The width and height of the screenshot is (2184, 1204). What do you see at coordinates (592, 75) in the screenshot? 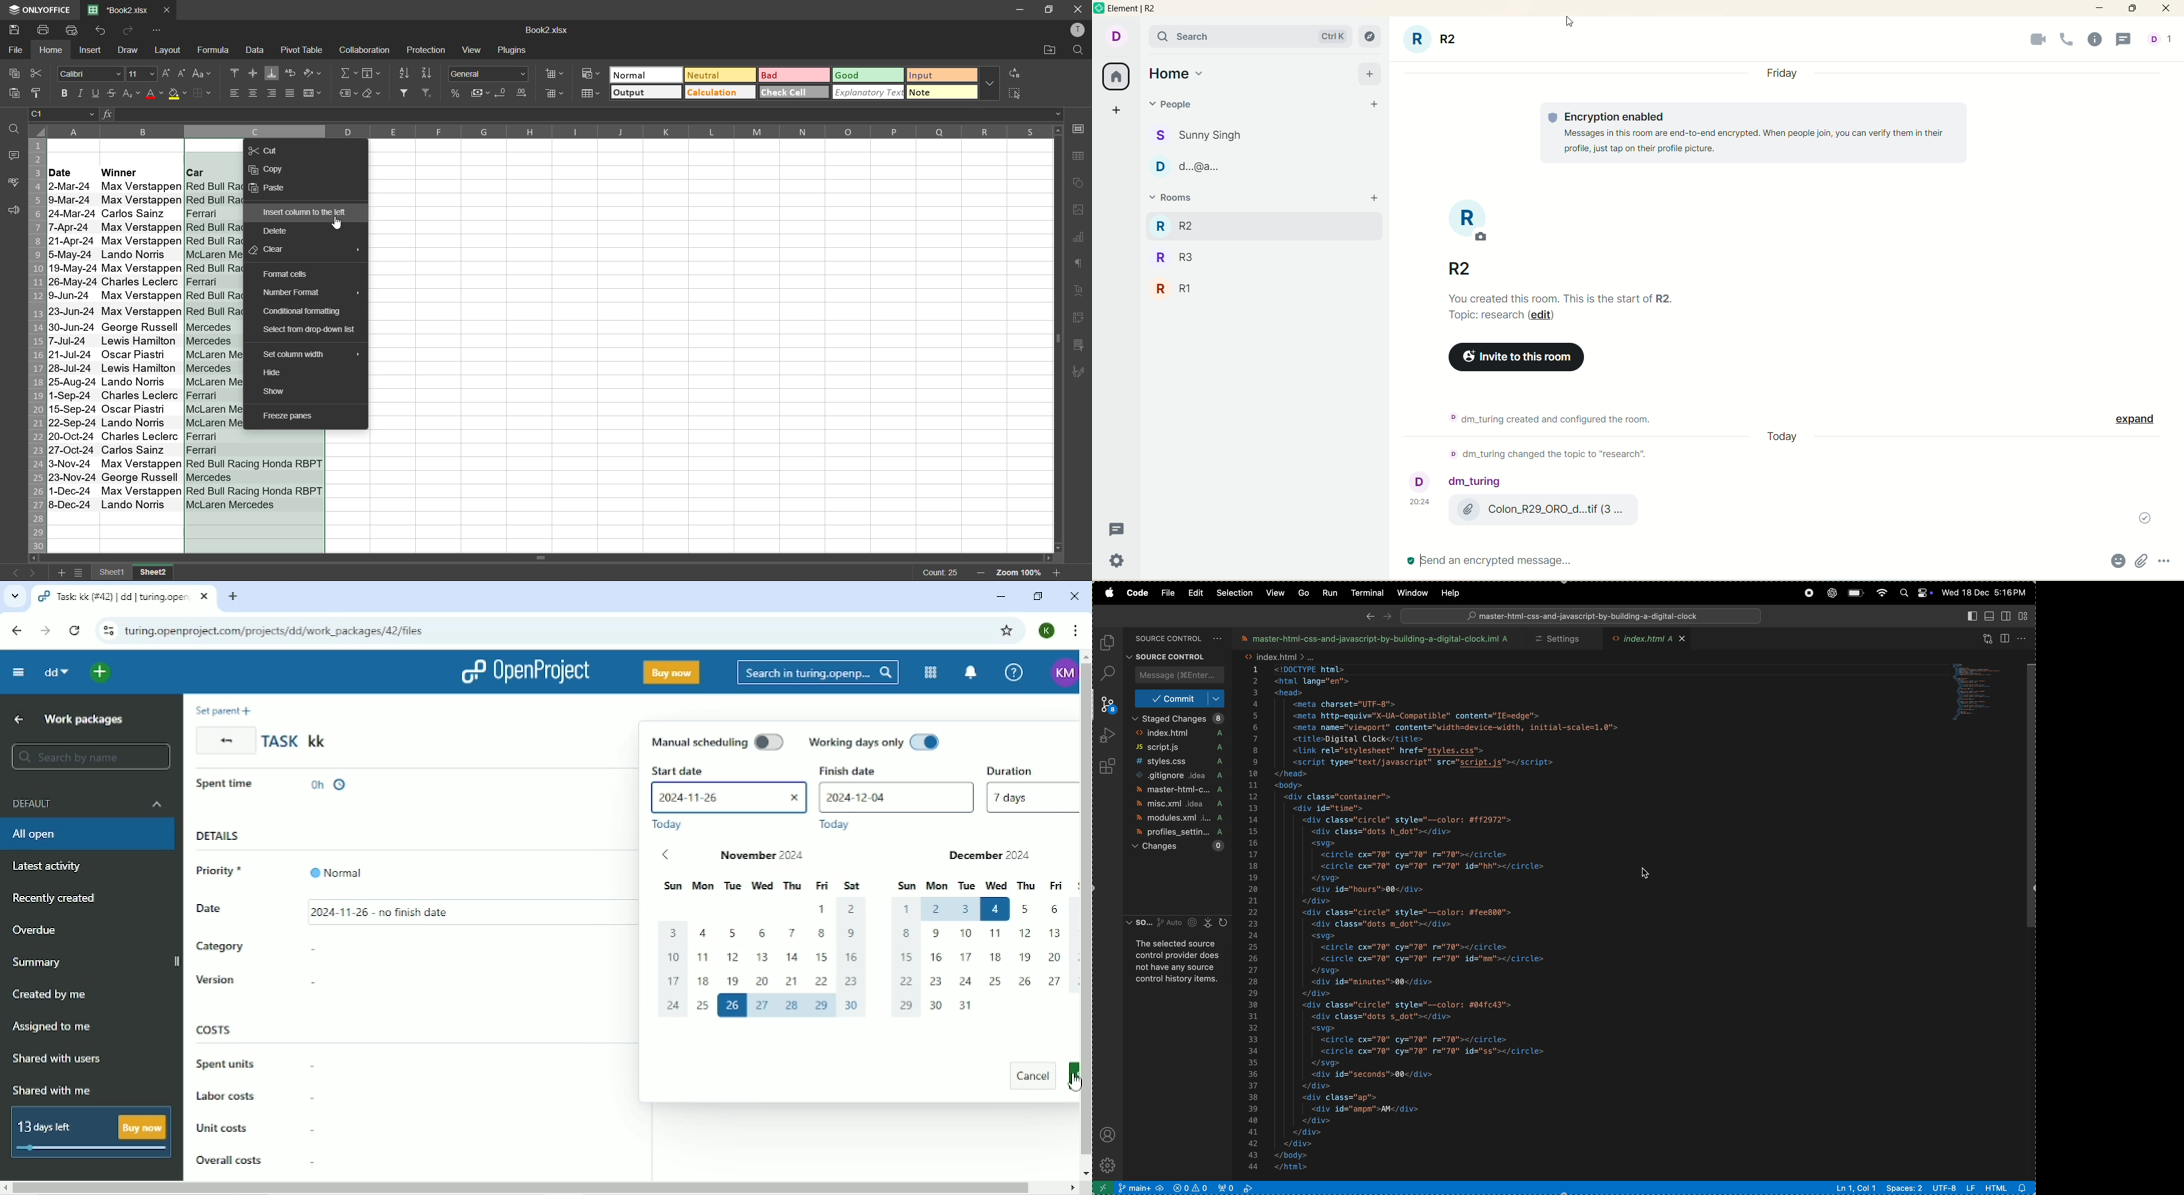
I see `conditional formatting` at bounding box center [592, 75].